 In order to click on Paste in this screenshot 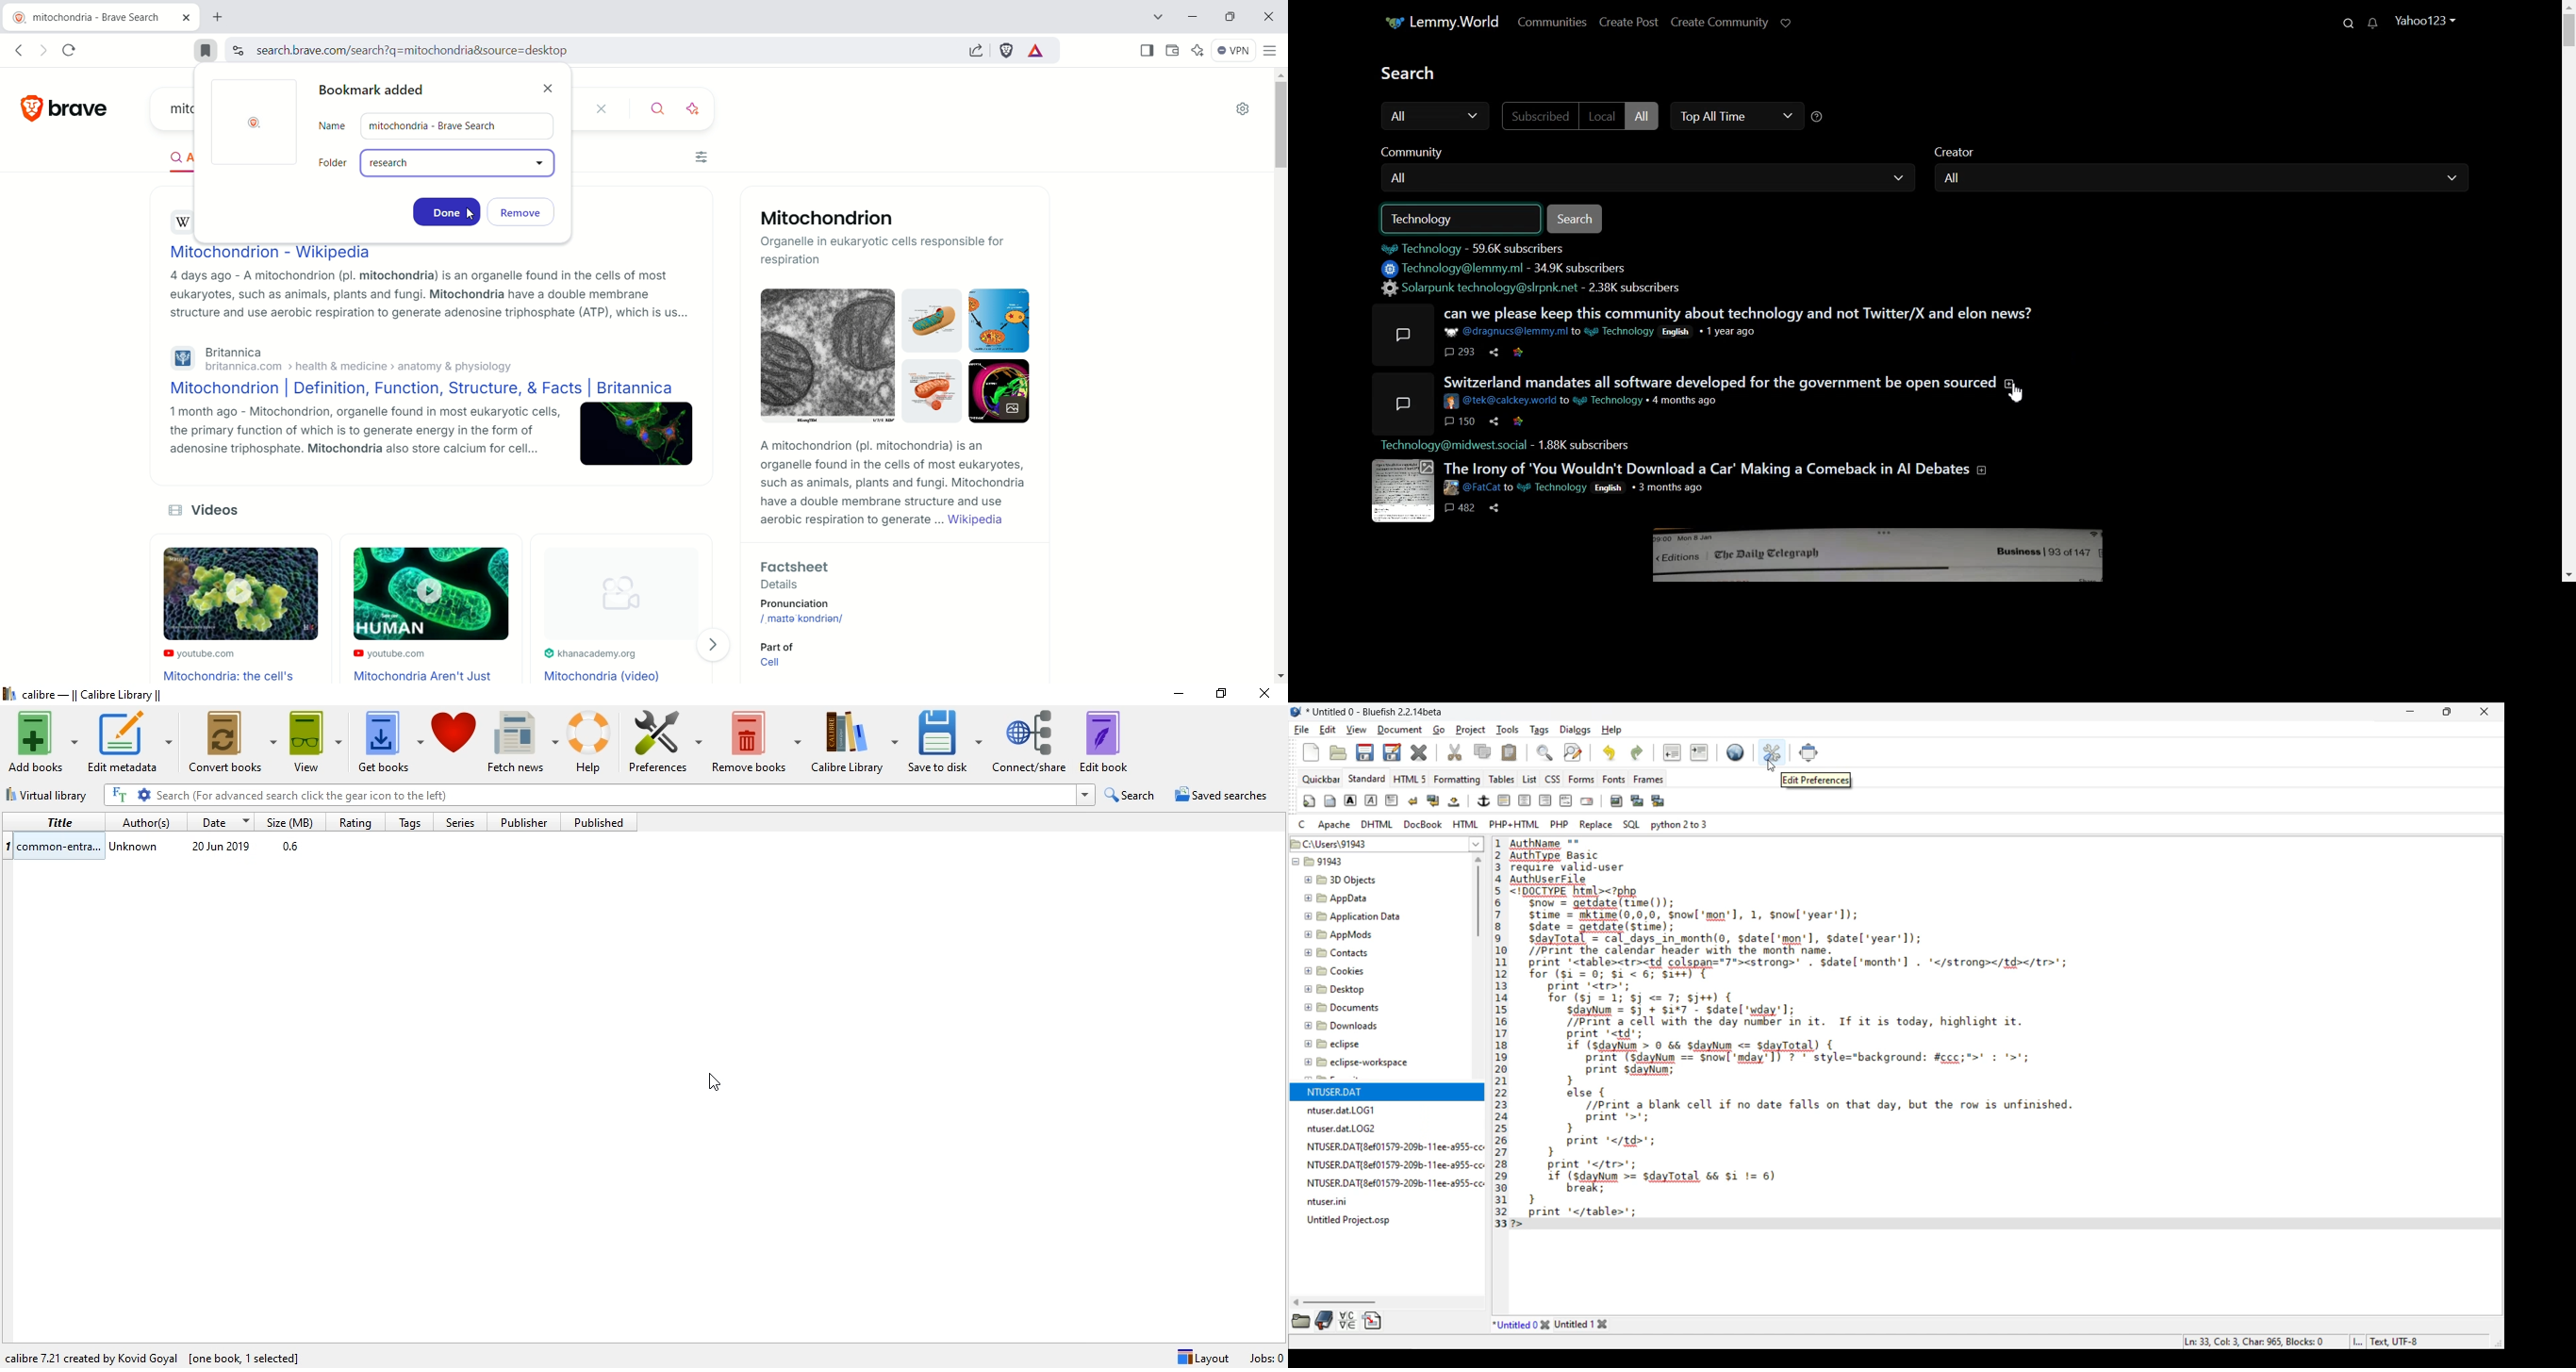, I will do `click(1509, 752)`.